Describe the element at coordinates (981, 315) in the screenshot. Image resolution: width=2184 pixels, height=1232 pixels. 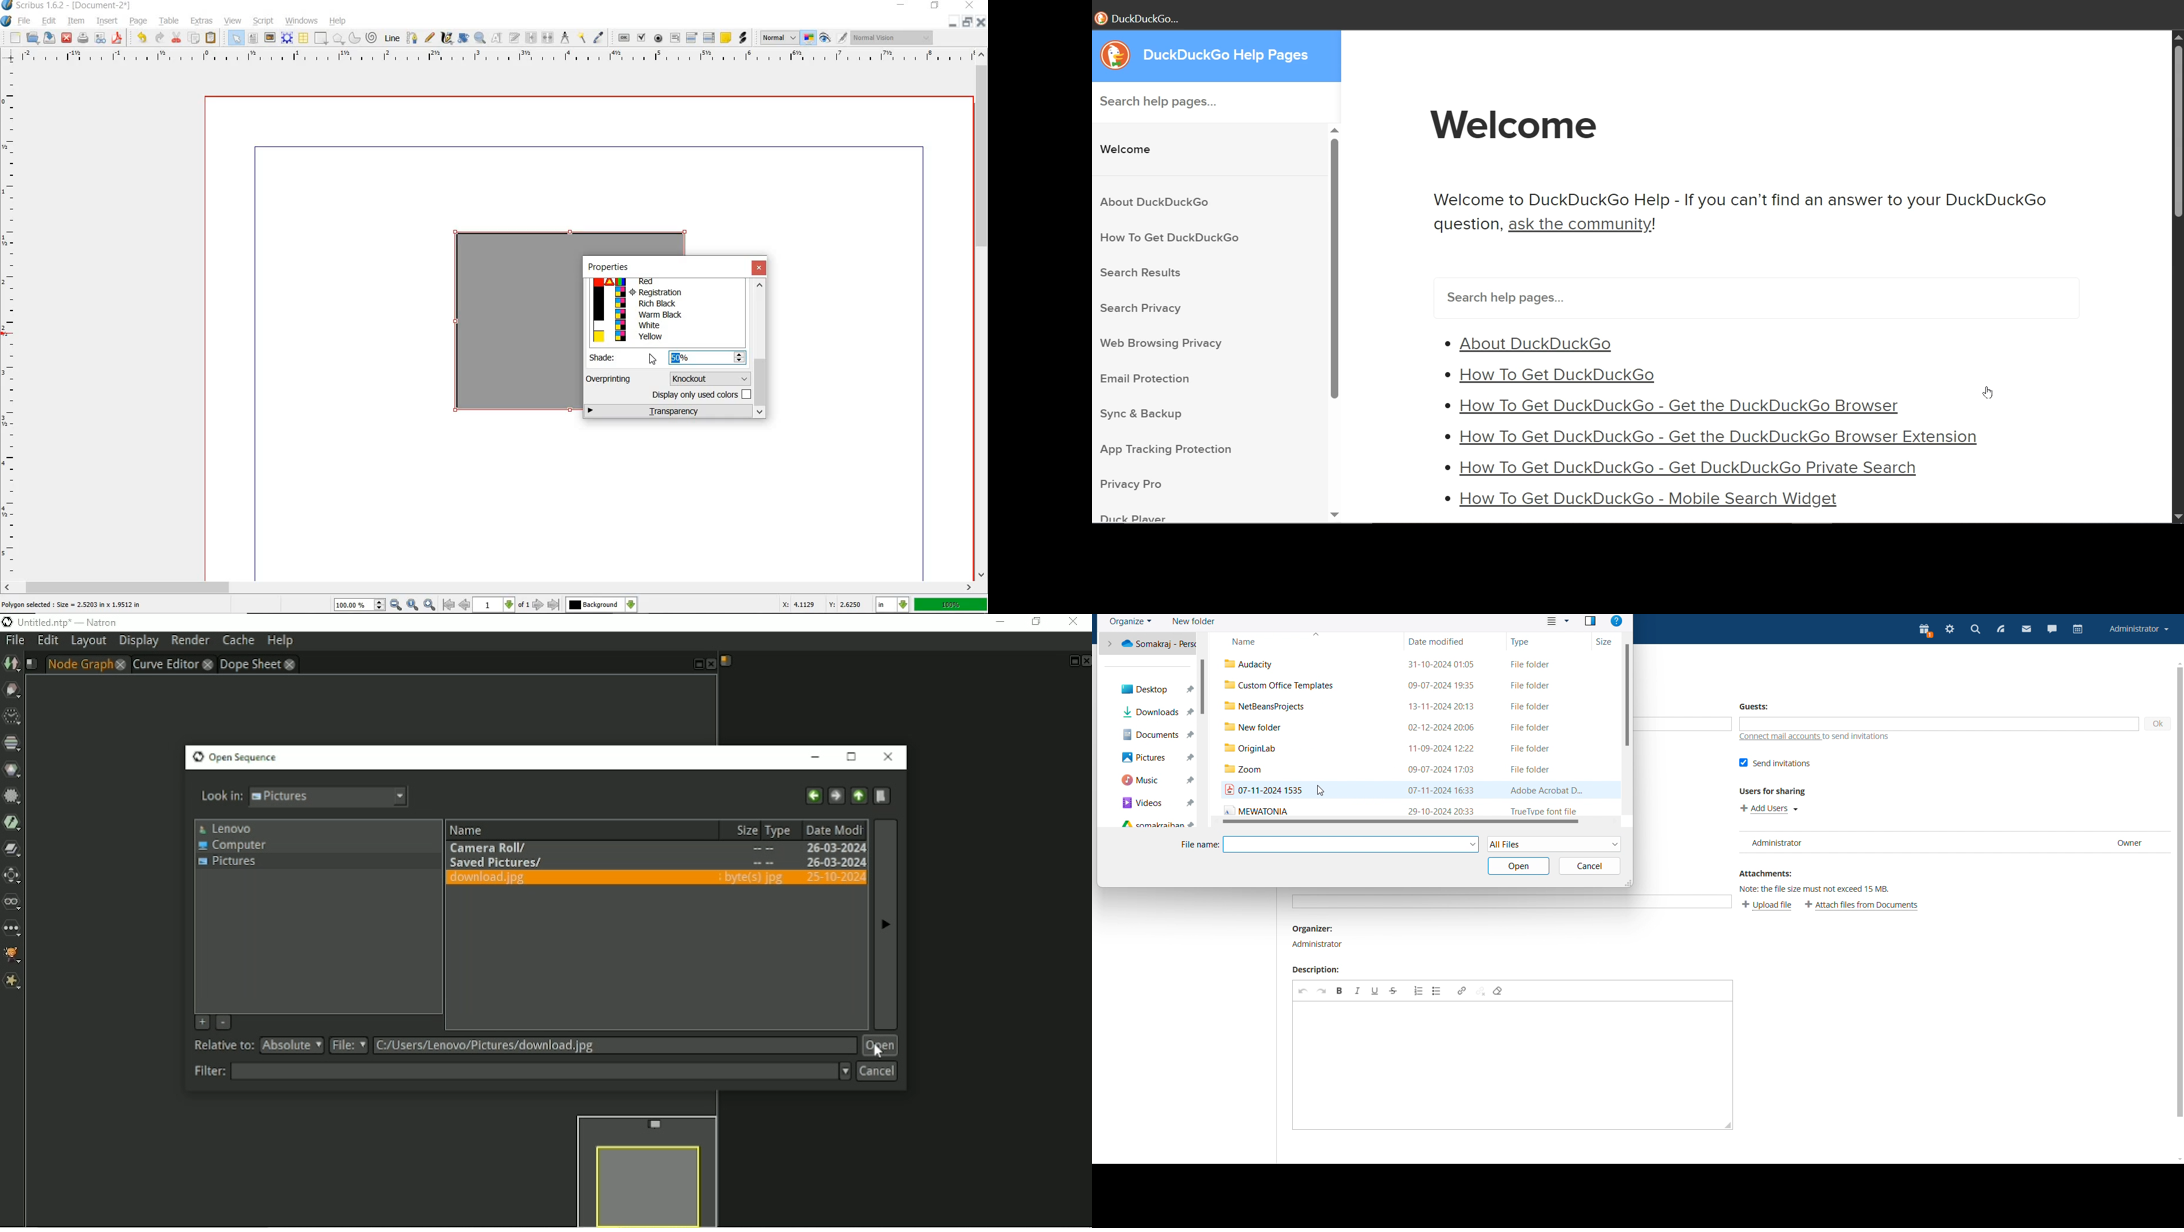
I see `scrollbar` at that location.